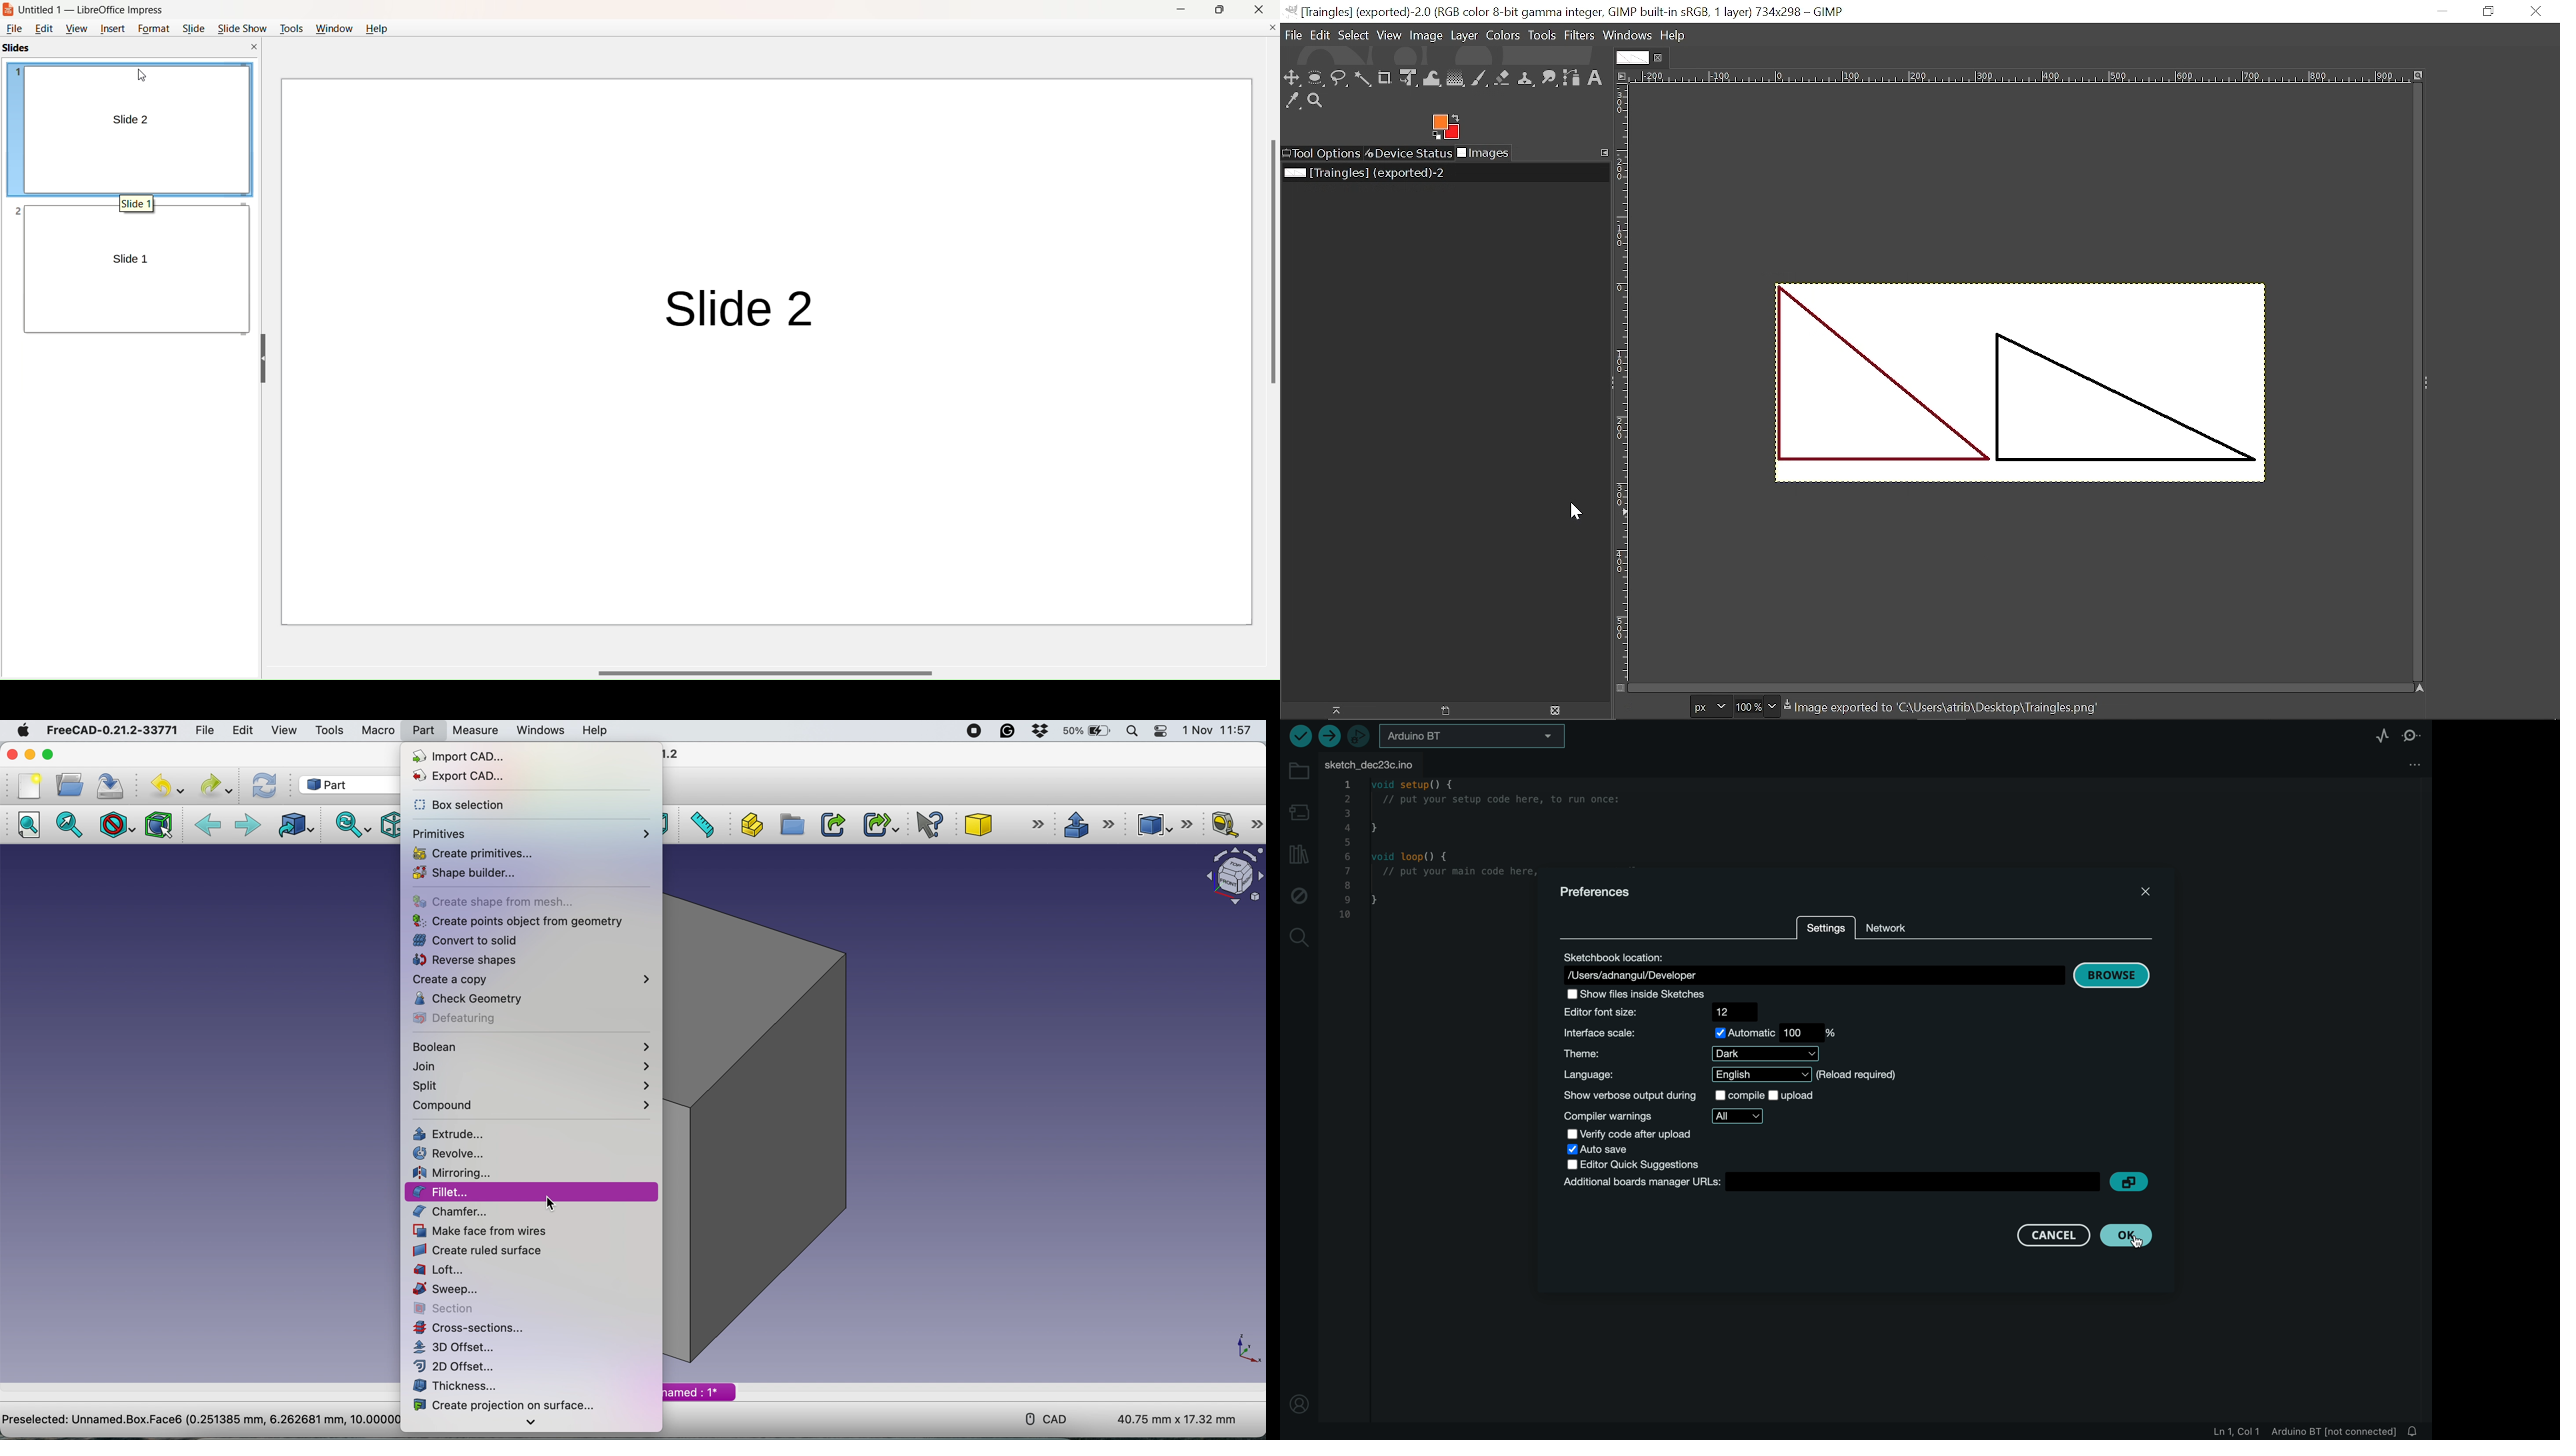 The width and height of the screenshot is (2576, 1456). I want to click on compound tools, so click(1167, 825).